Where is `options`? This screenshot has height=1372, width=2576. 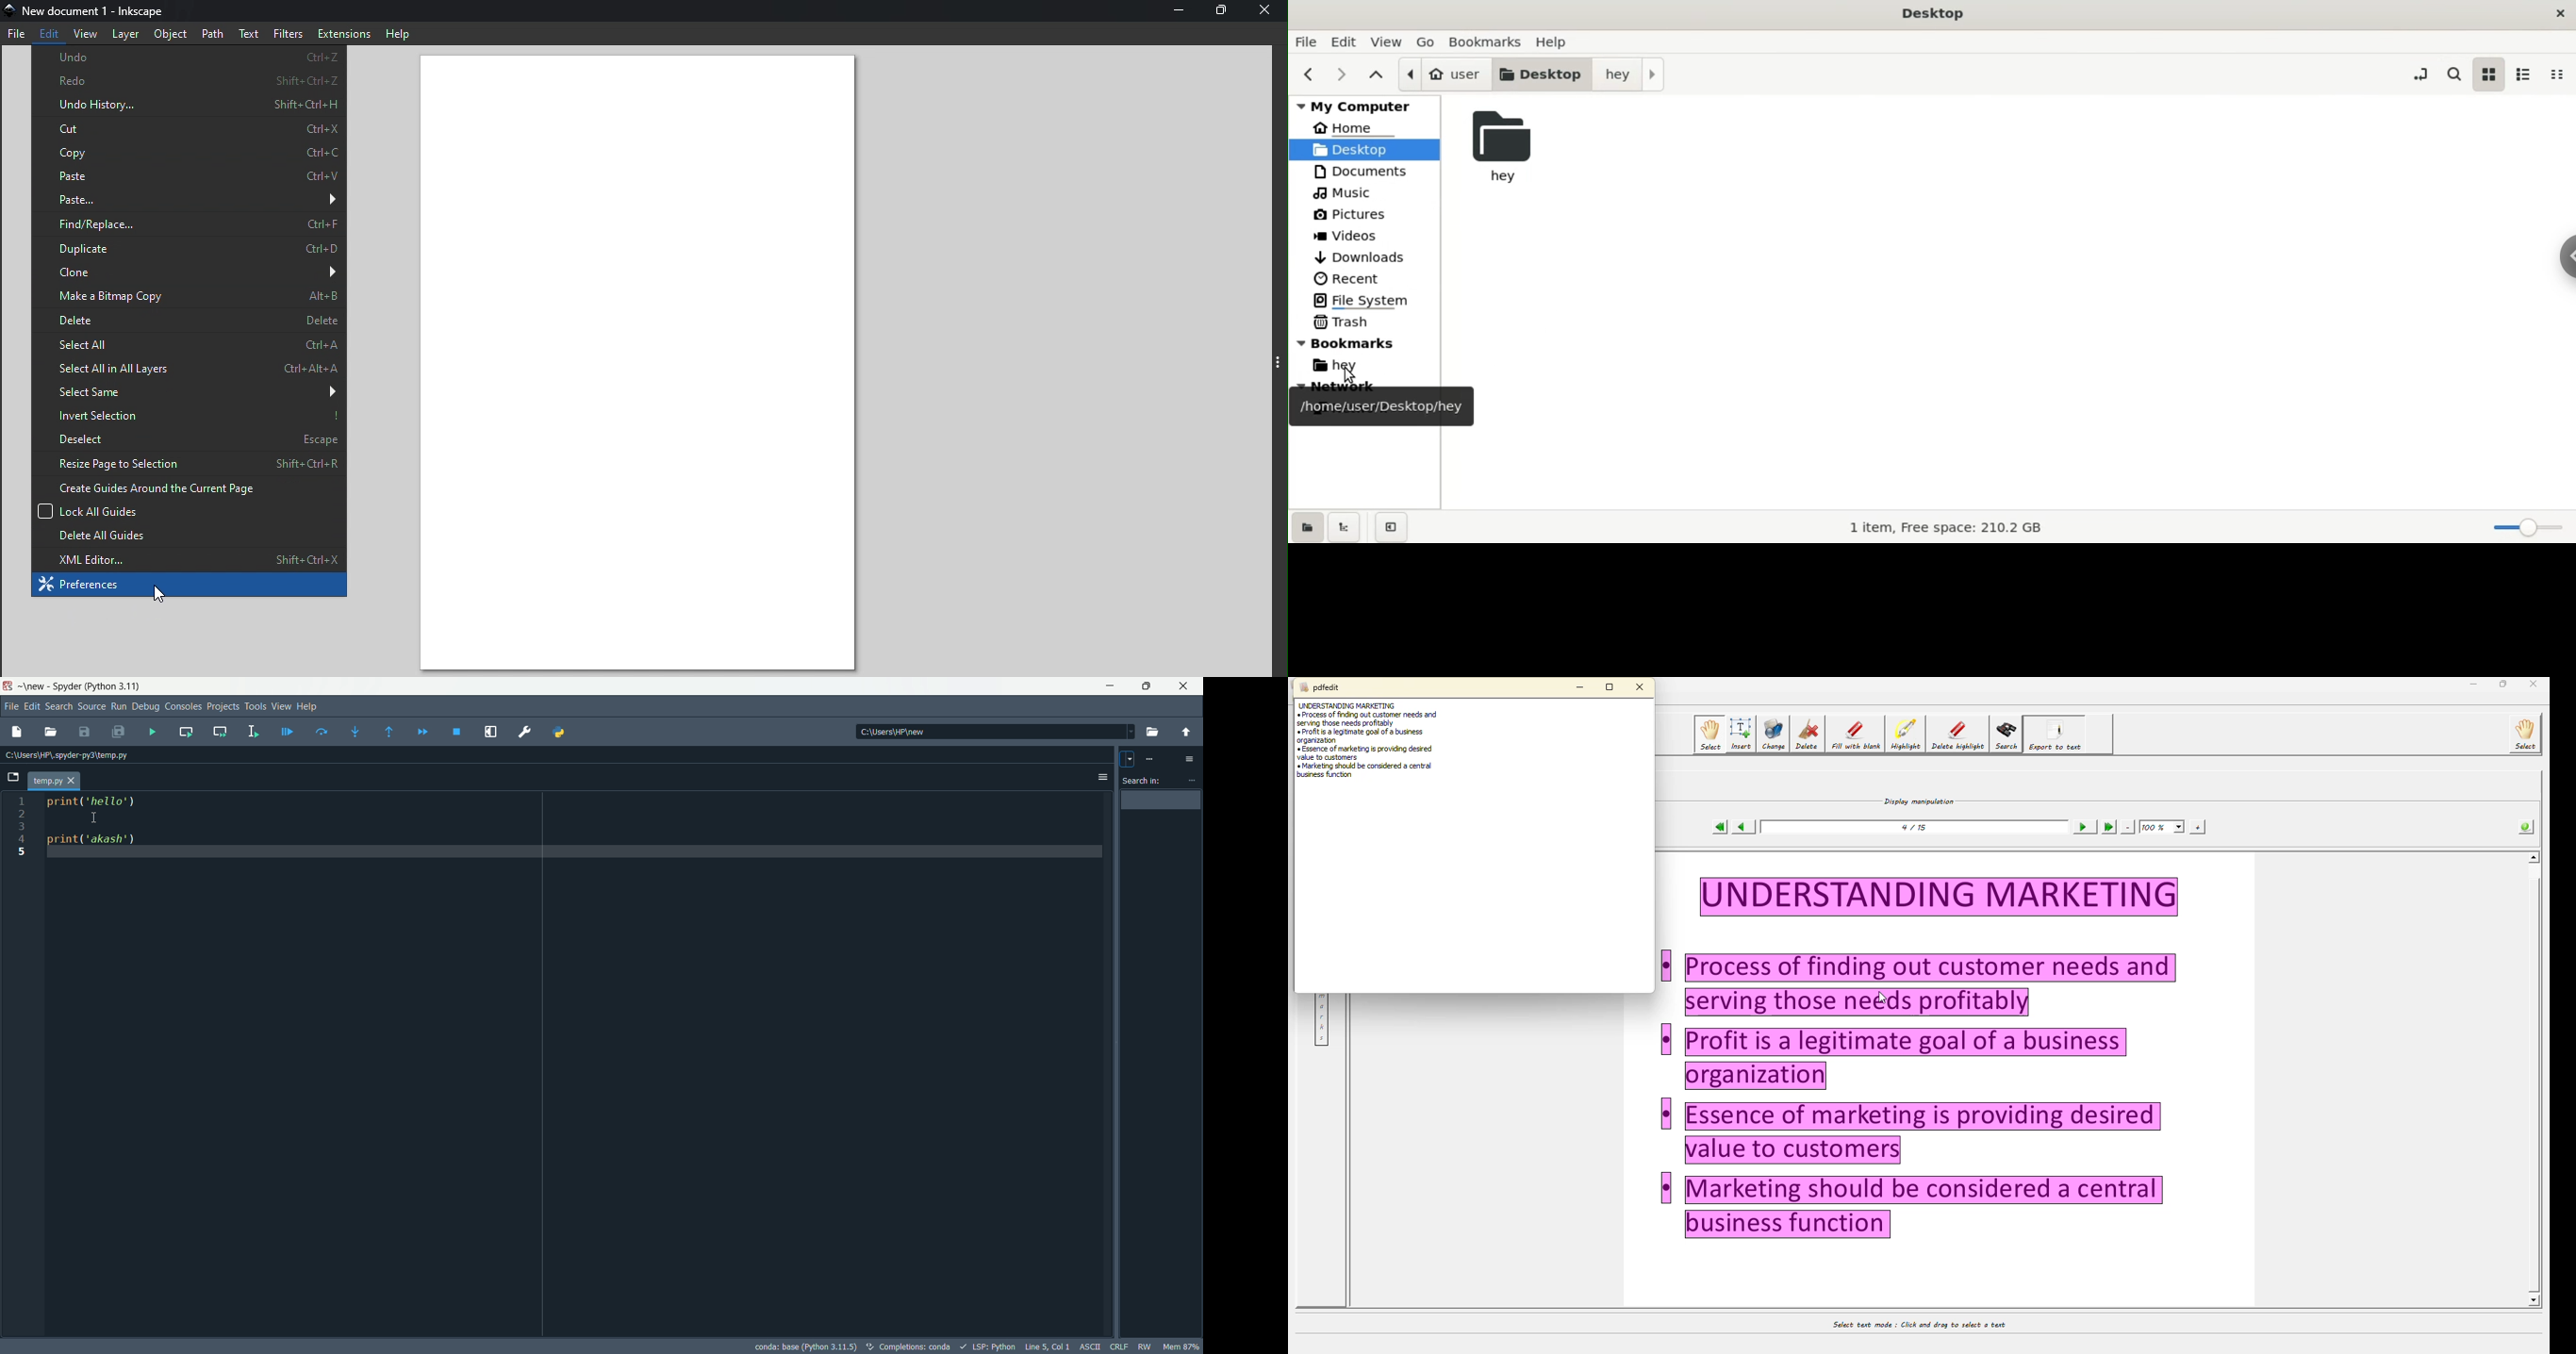 options is located at coordinates (1192, 777).